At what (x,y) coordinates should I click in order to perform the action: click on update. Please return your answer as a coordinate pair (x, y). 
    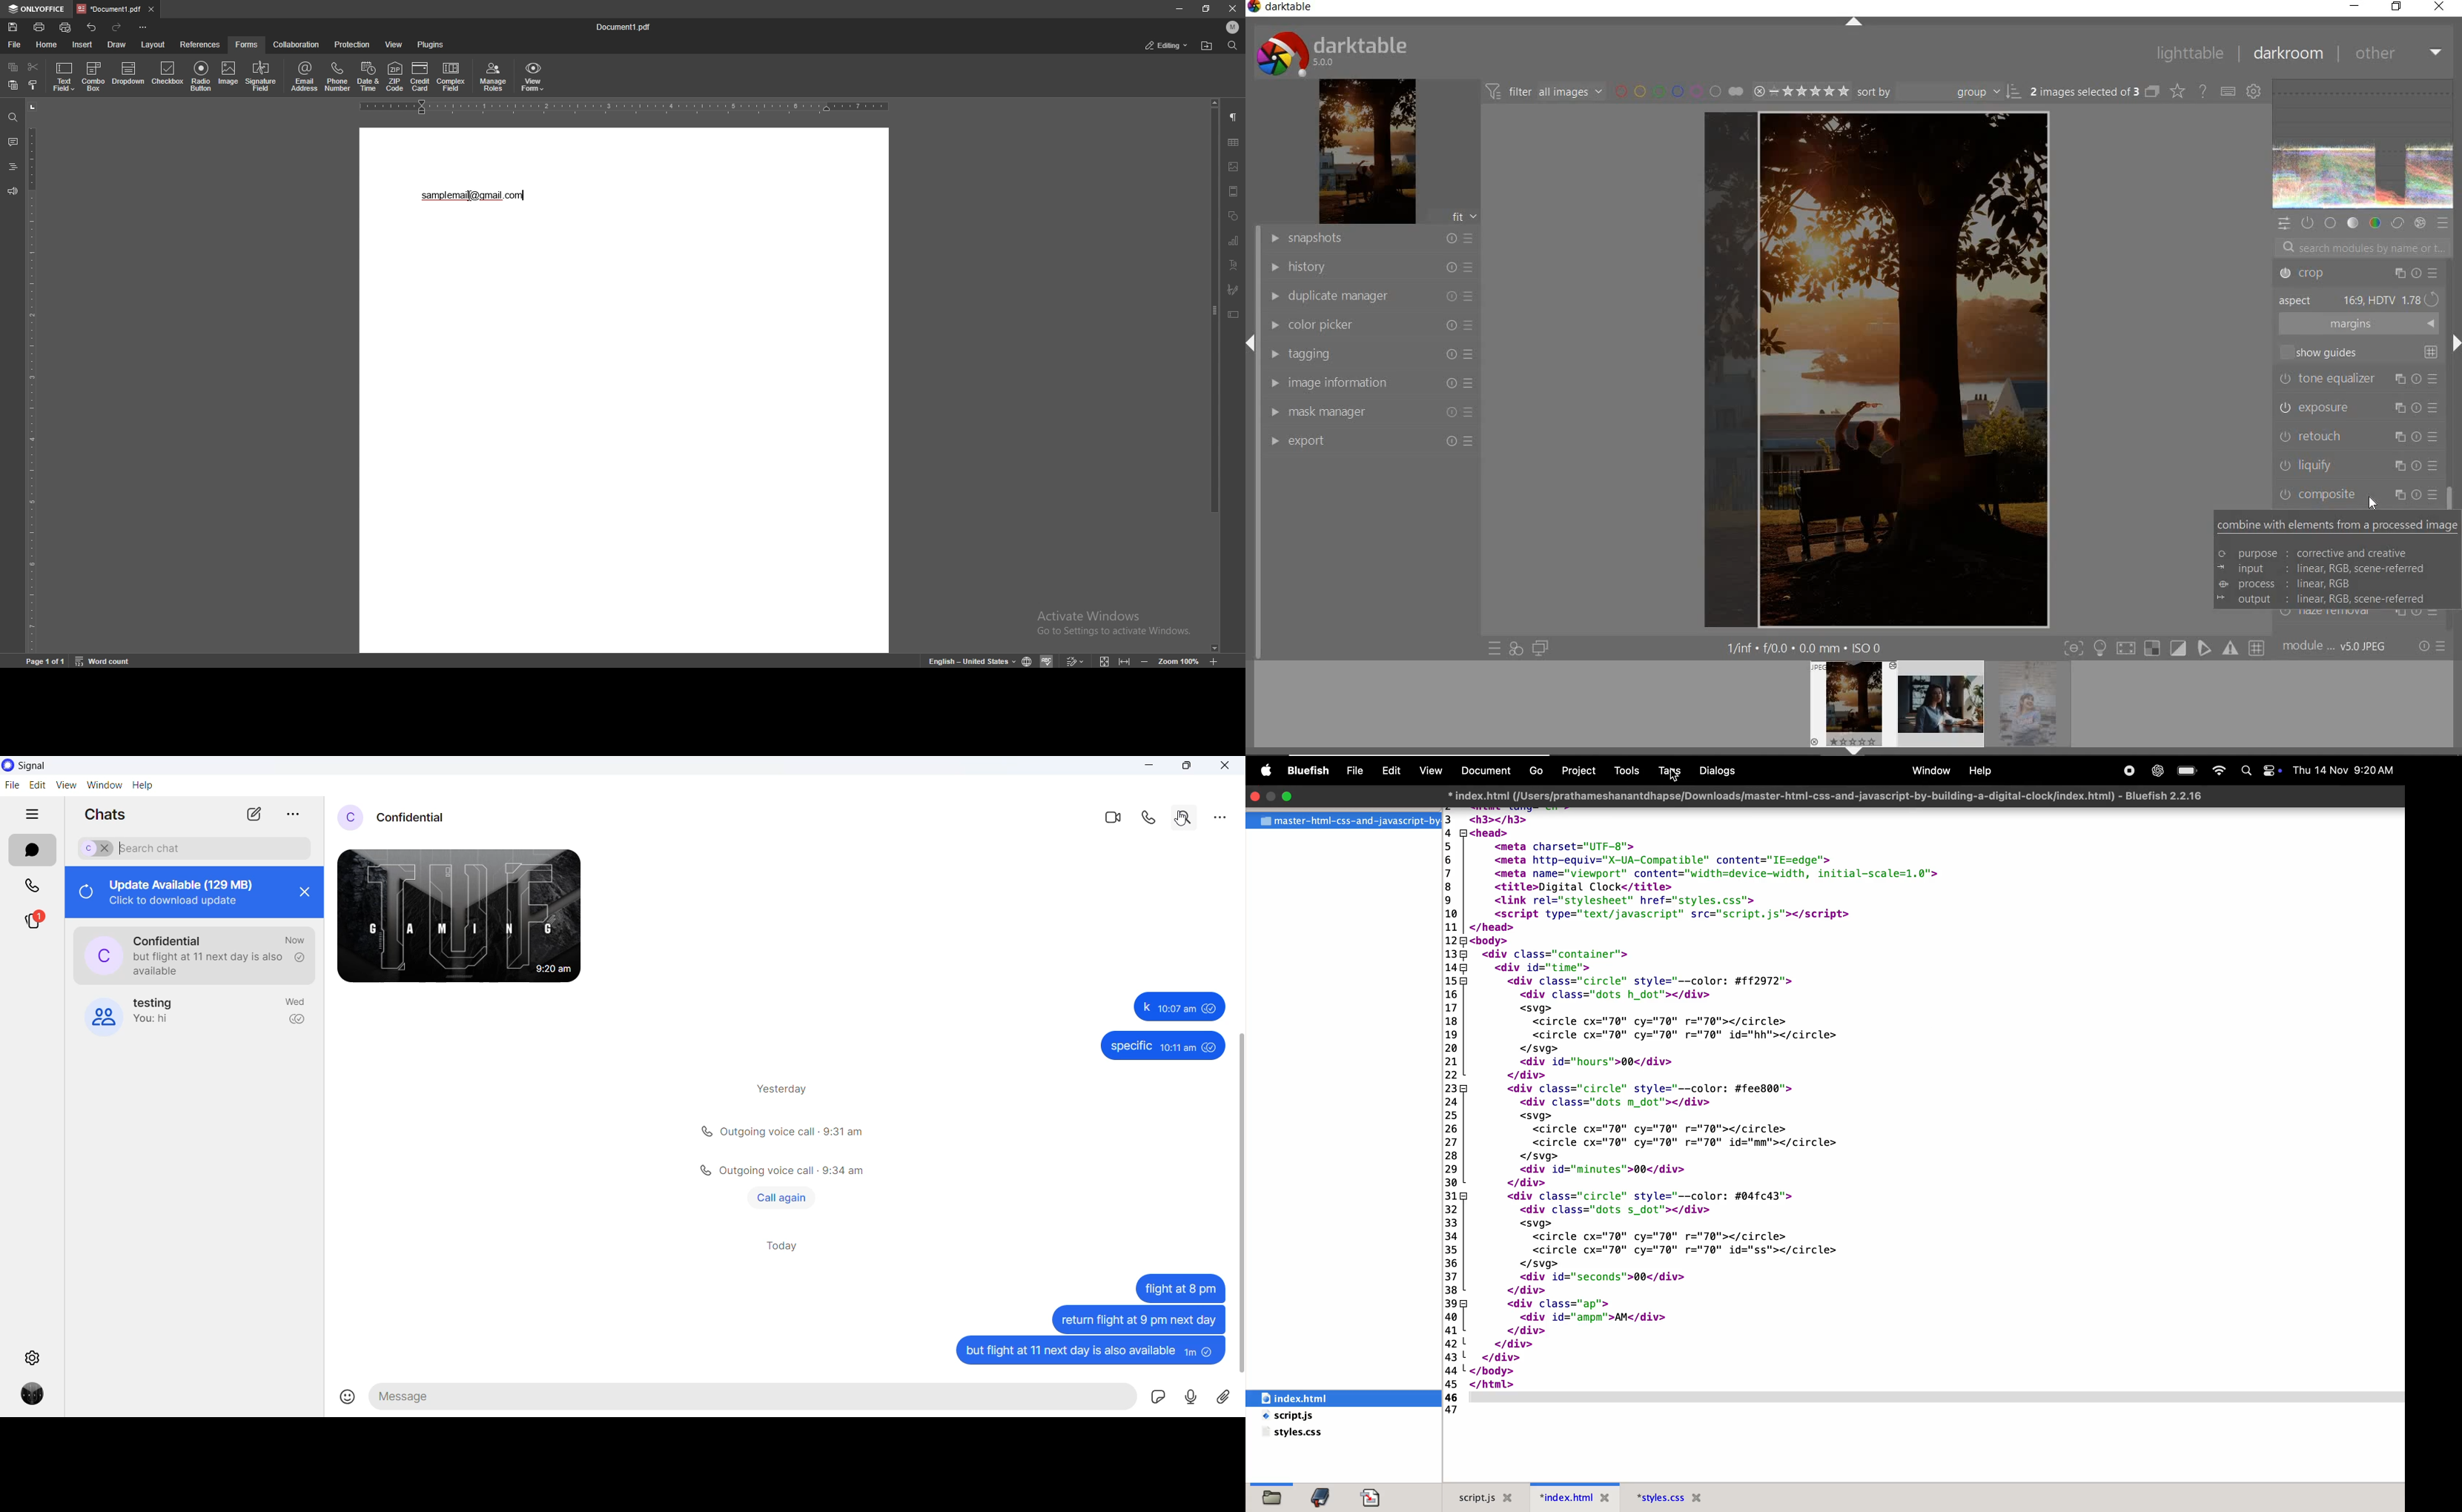
    Looking at the image, I should click on (188, 891).